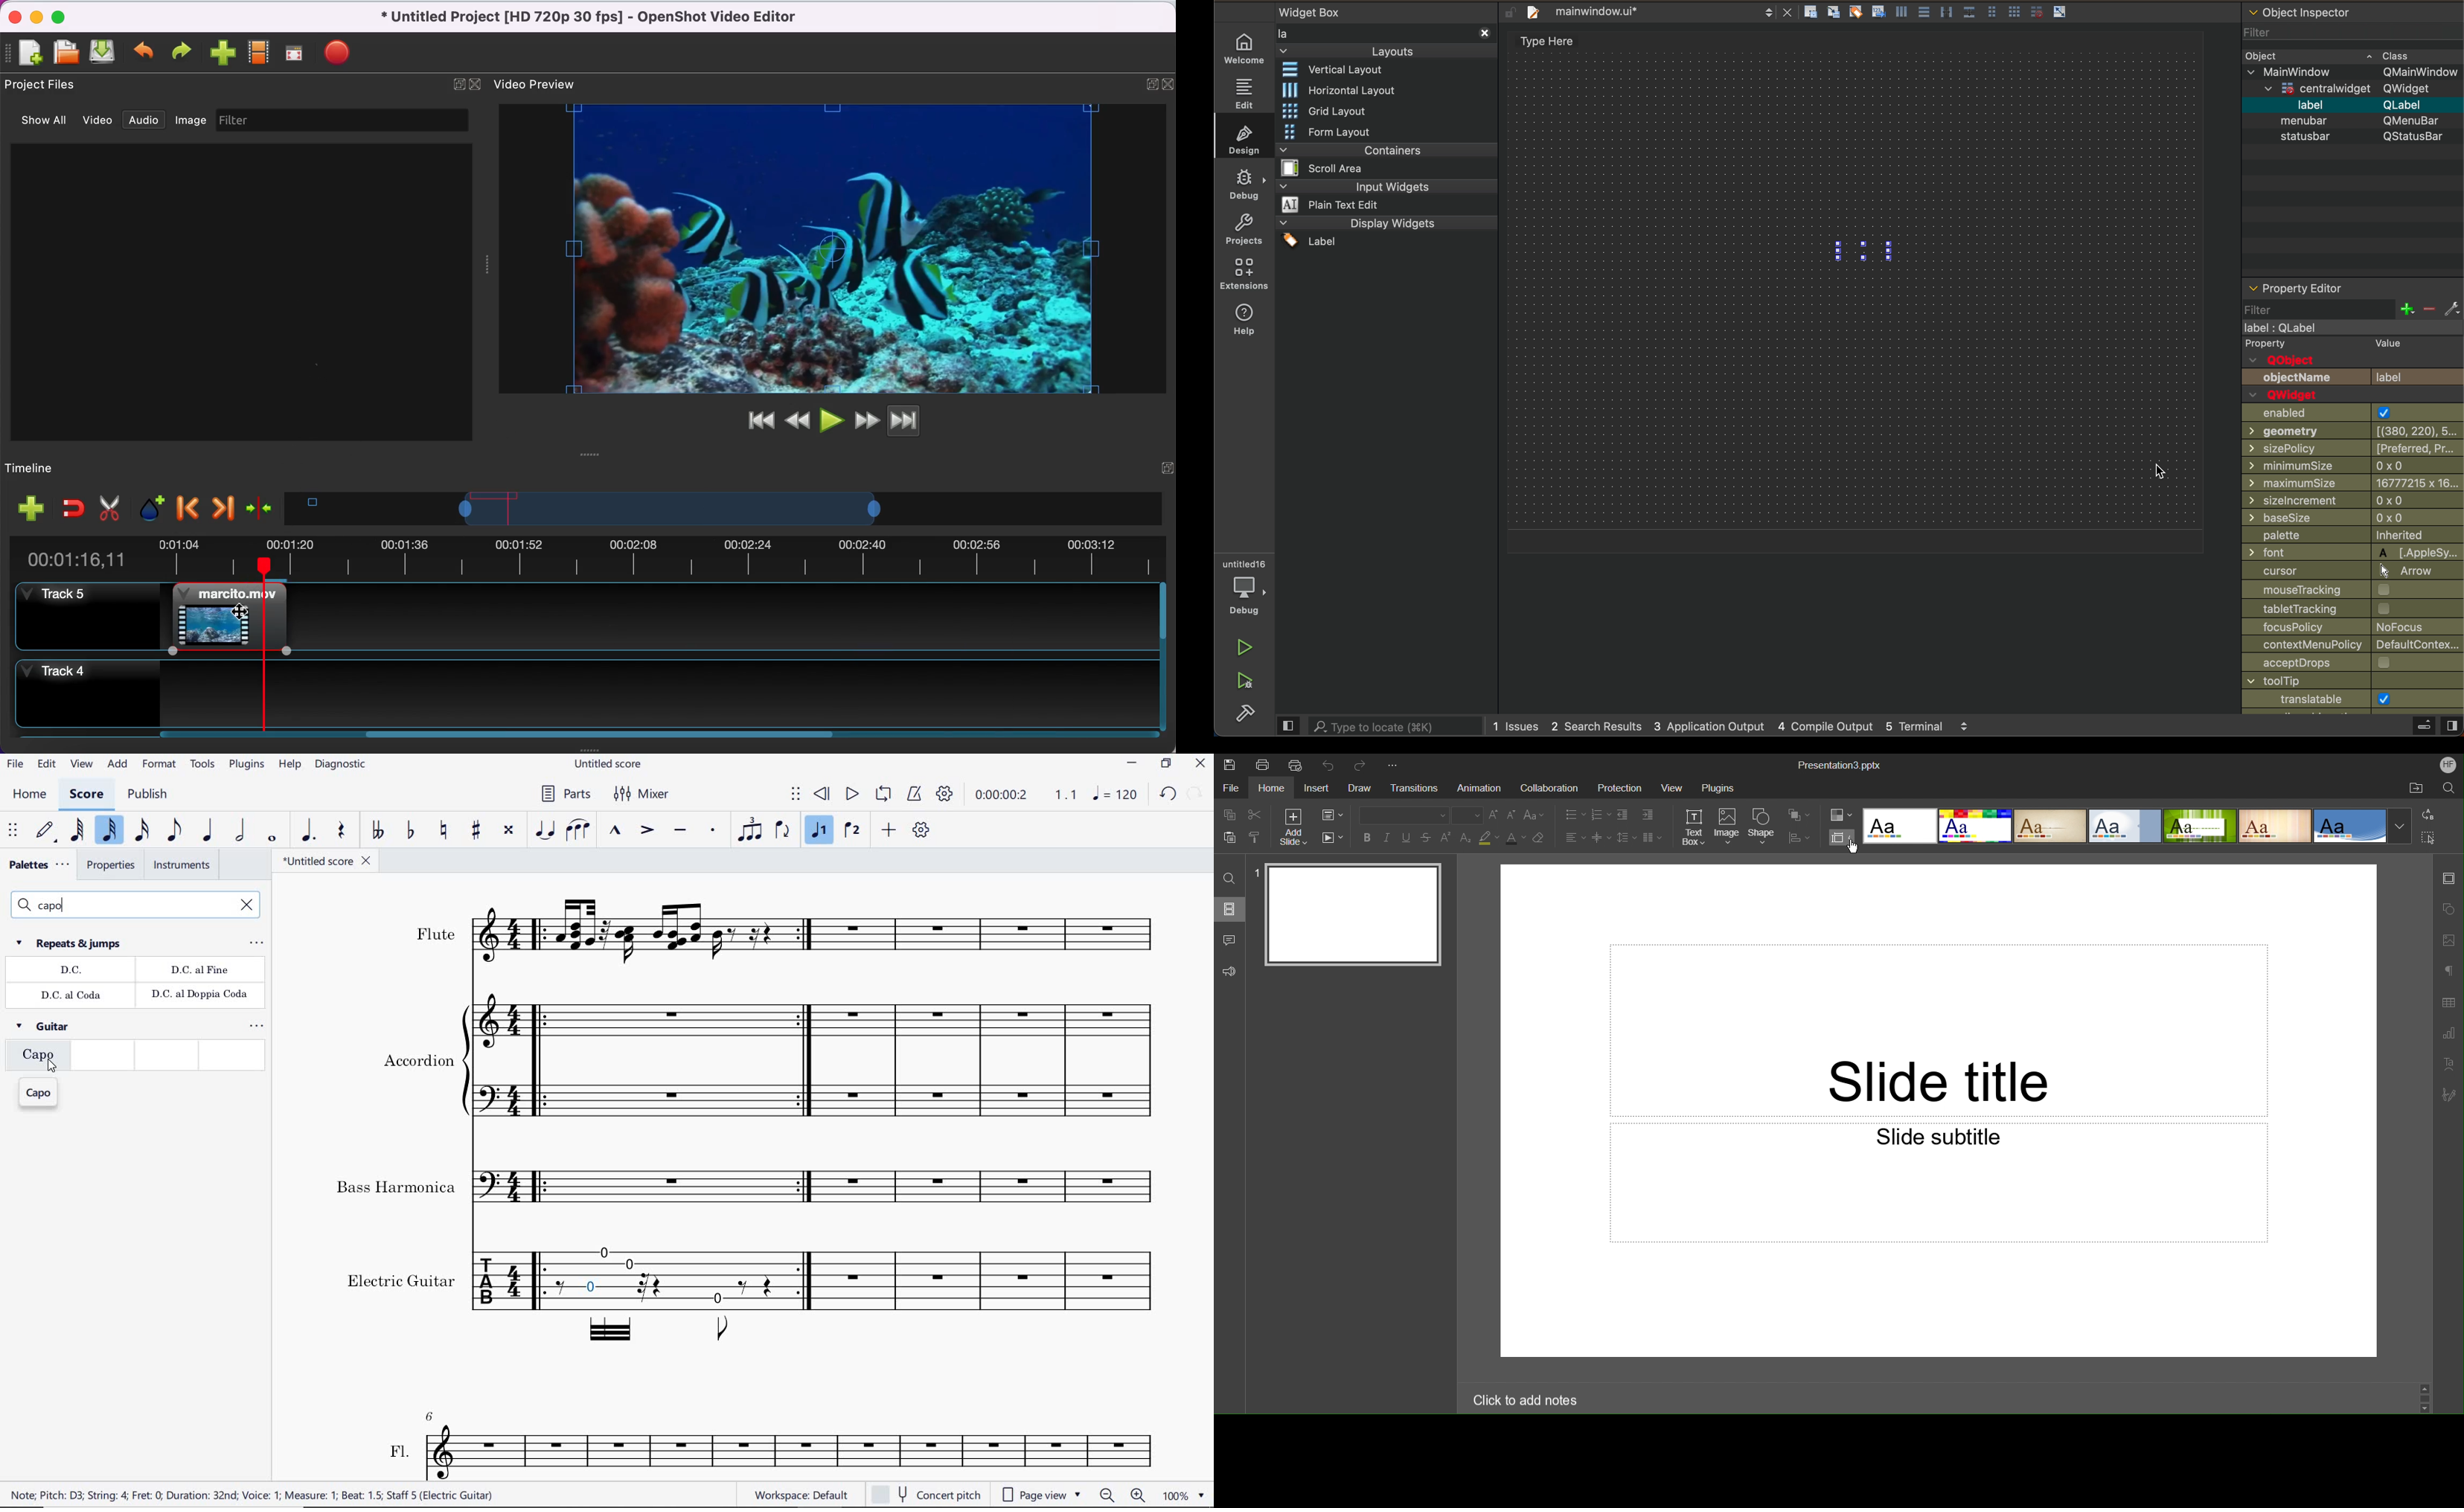 The height and width of the screenshot is (1512, 2464). I want to click on Select All, so click(2429, 838).